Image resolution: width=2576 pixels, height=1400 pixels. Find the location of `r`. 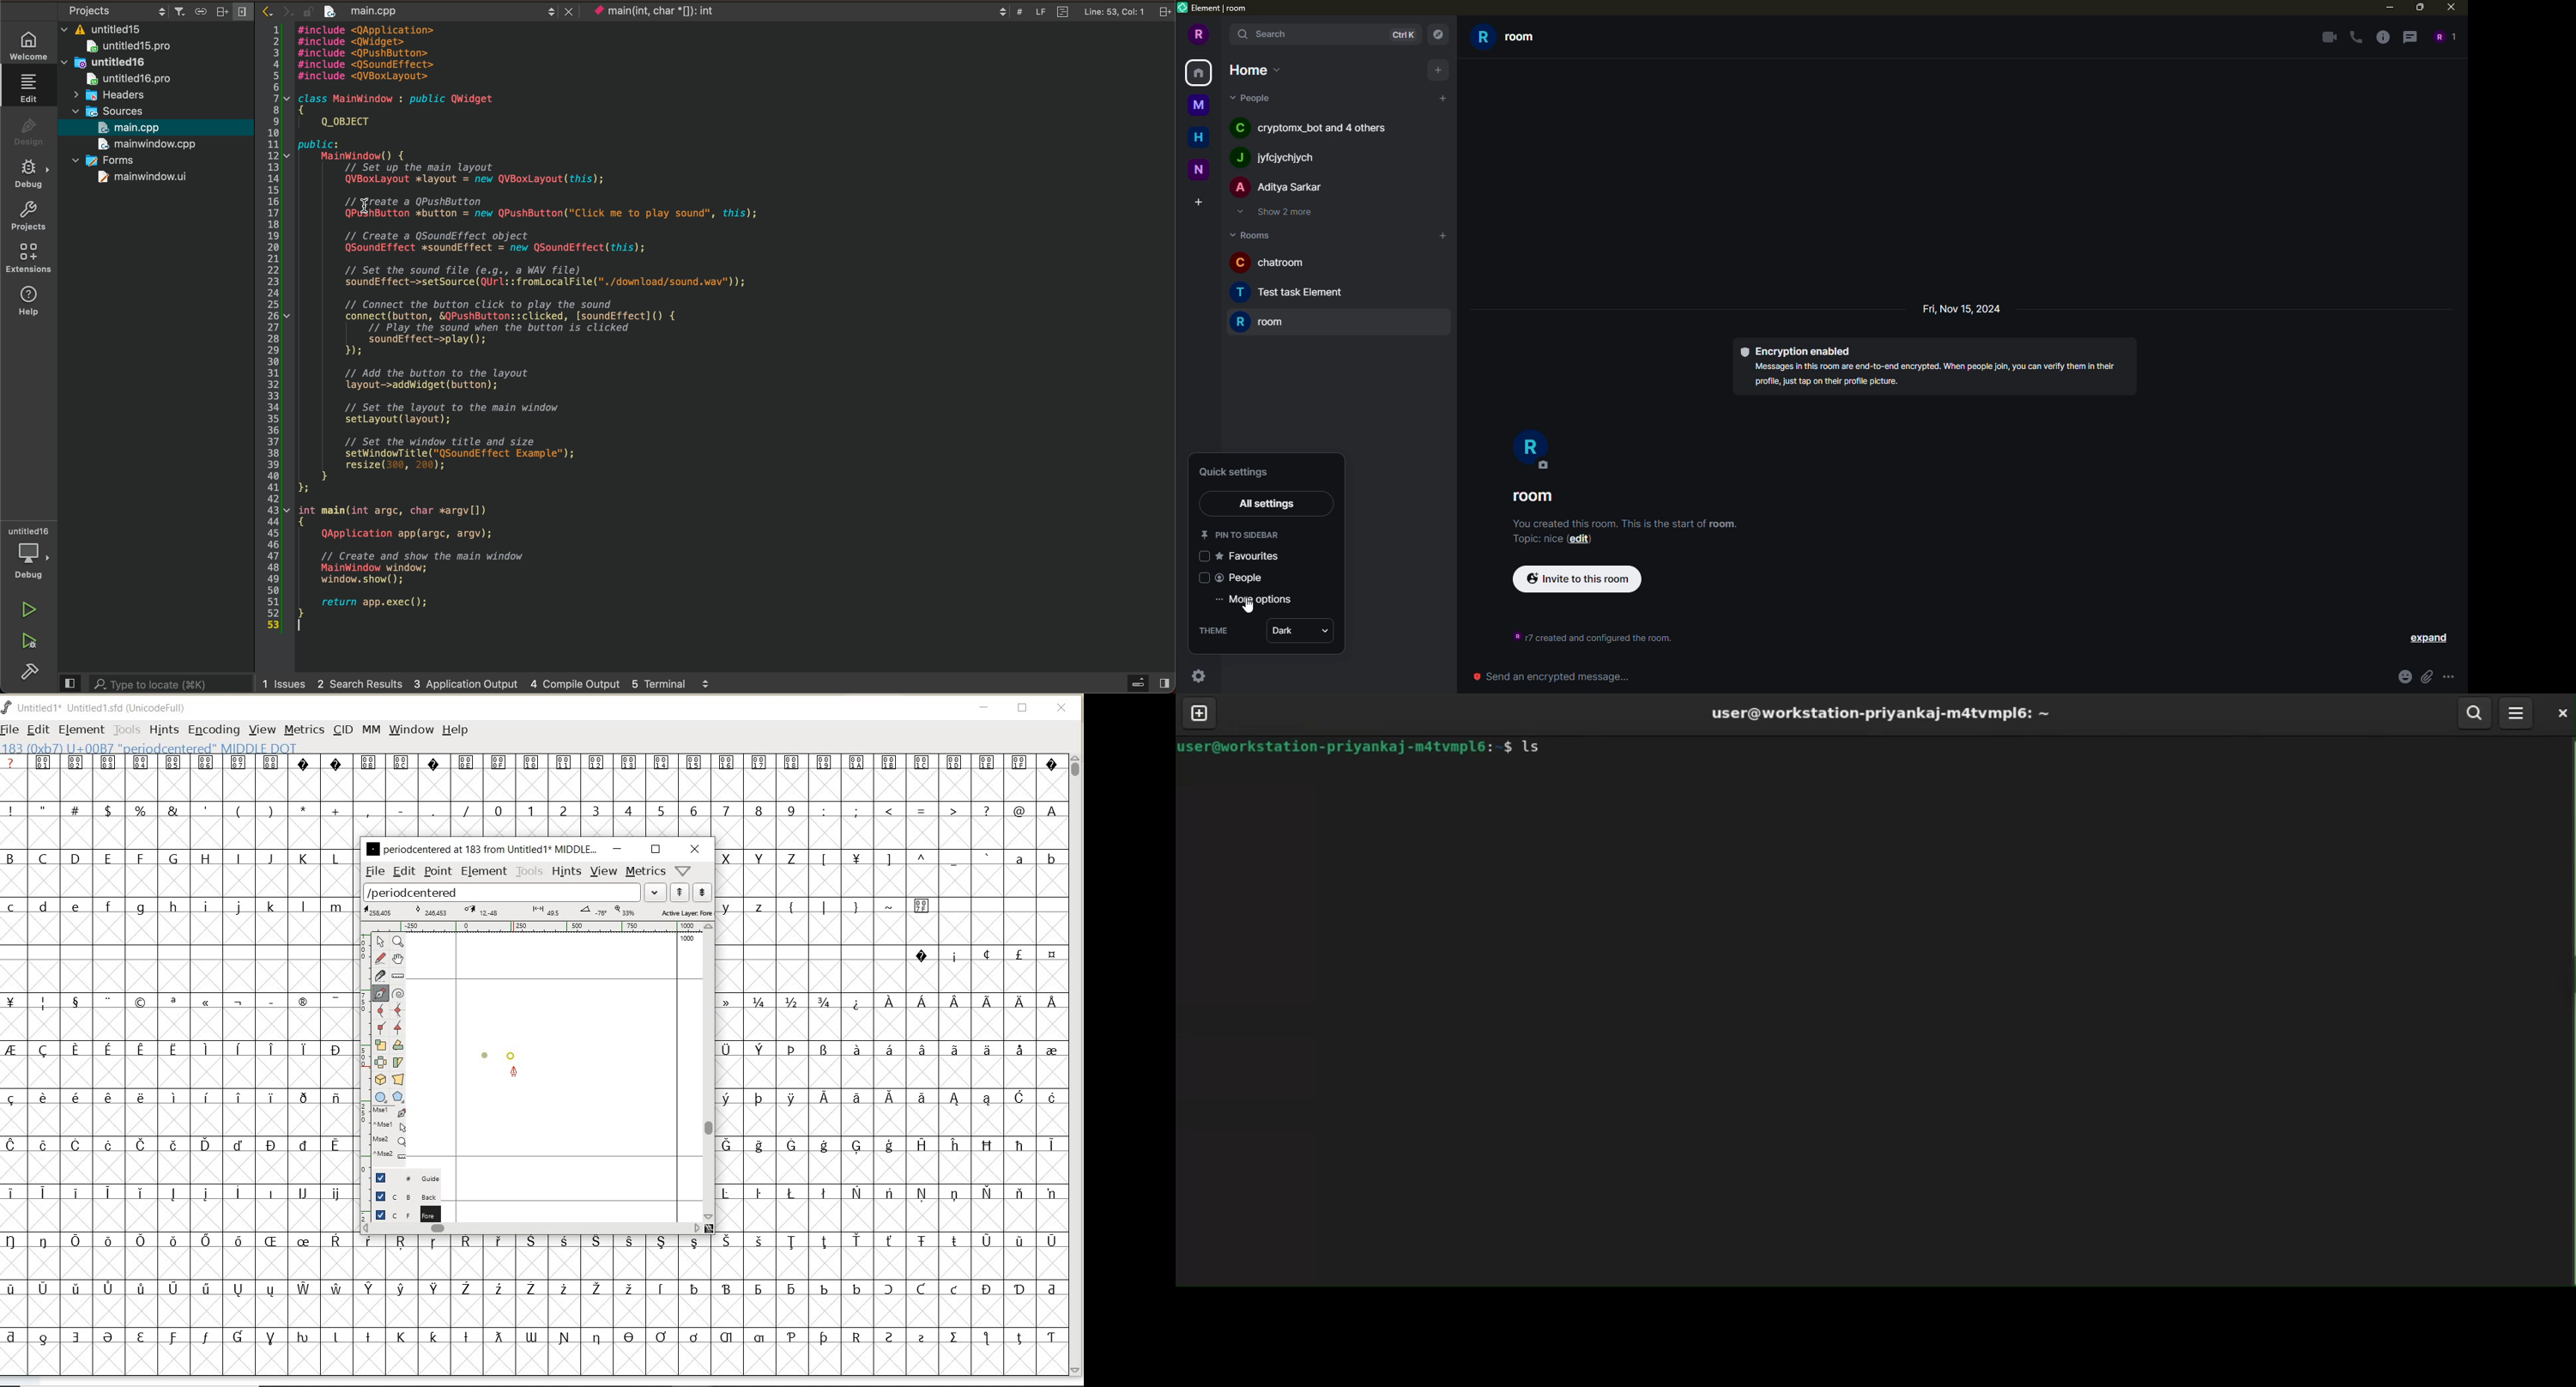

r is located at coordinates (1196, 35).